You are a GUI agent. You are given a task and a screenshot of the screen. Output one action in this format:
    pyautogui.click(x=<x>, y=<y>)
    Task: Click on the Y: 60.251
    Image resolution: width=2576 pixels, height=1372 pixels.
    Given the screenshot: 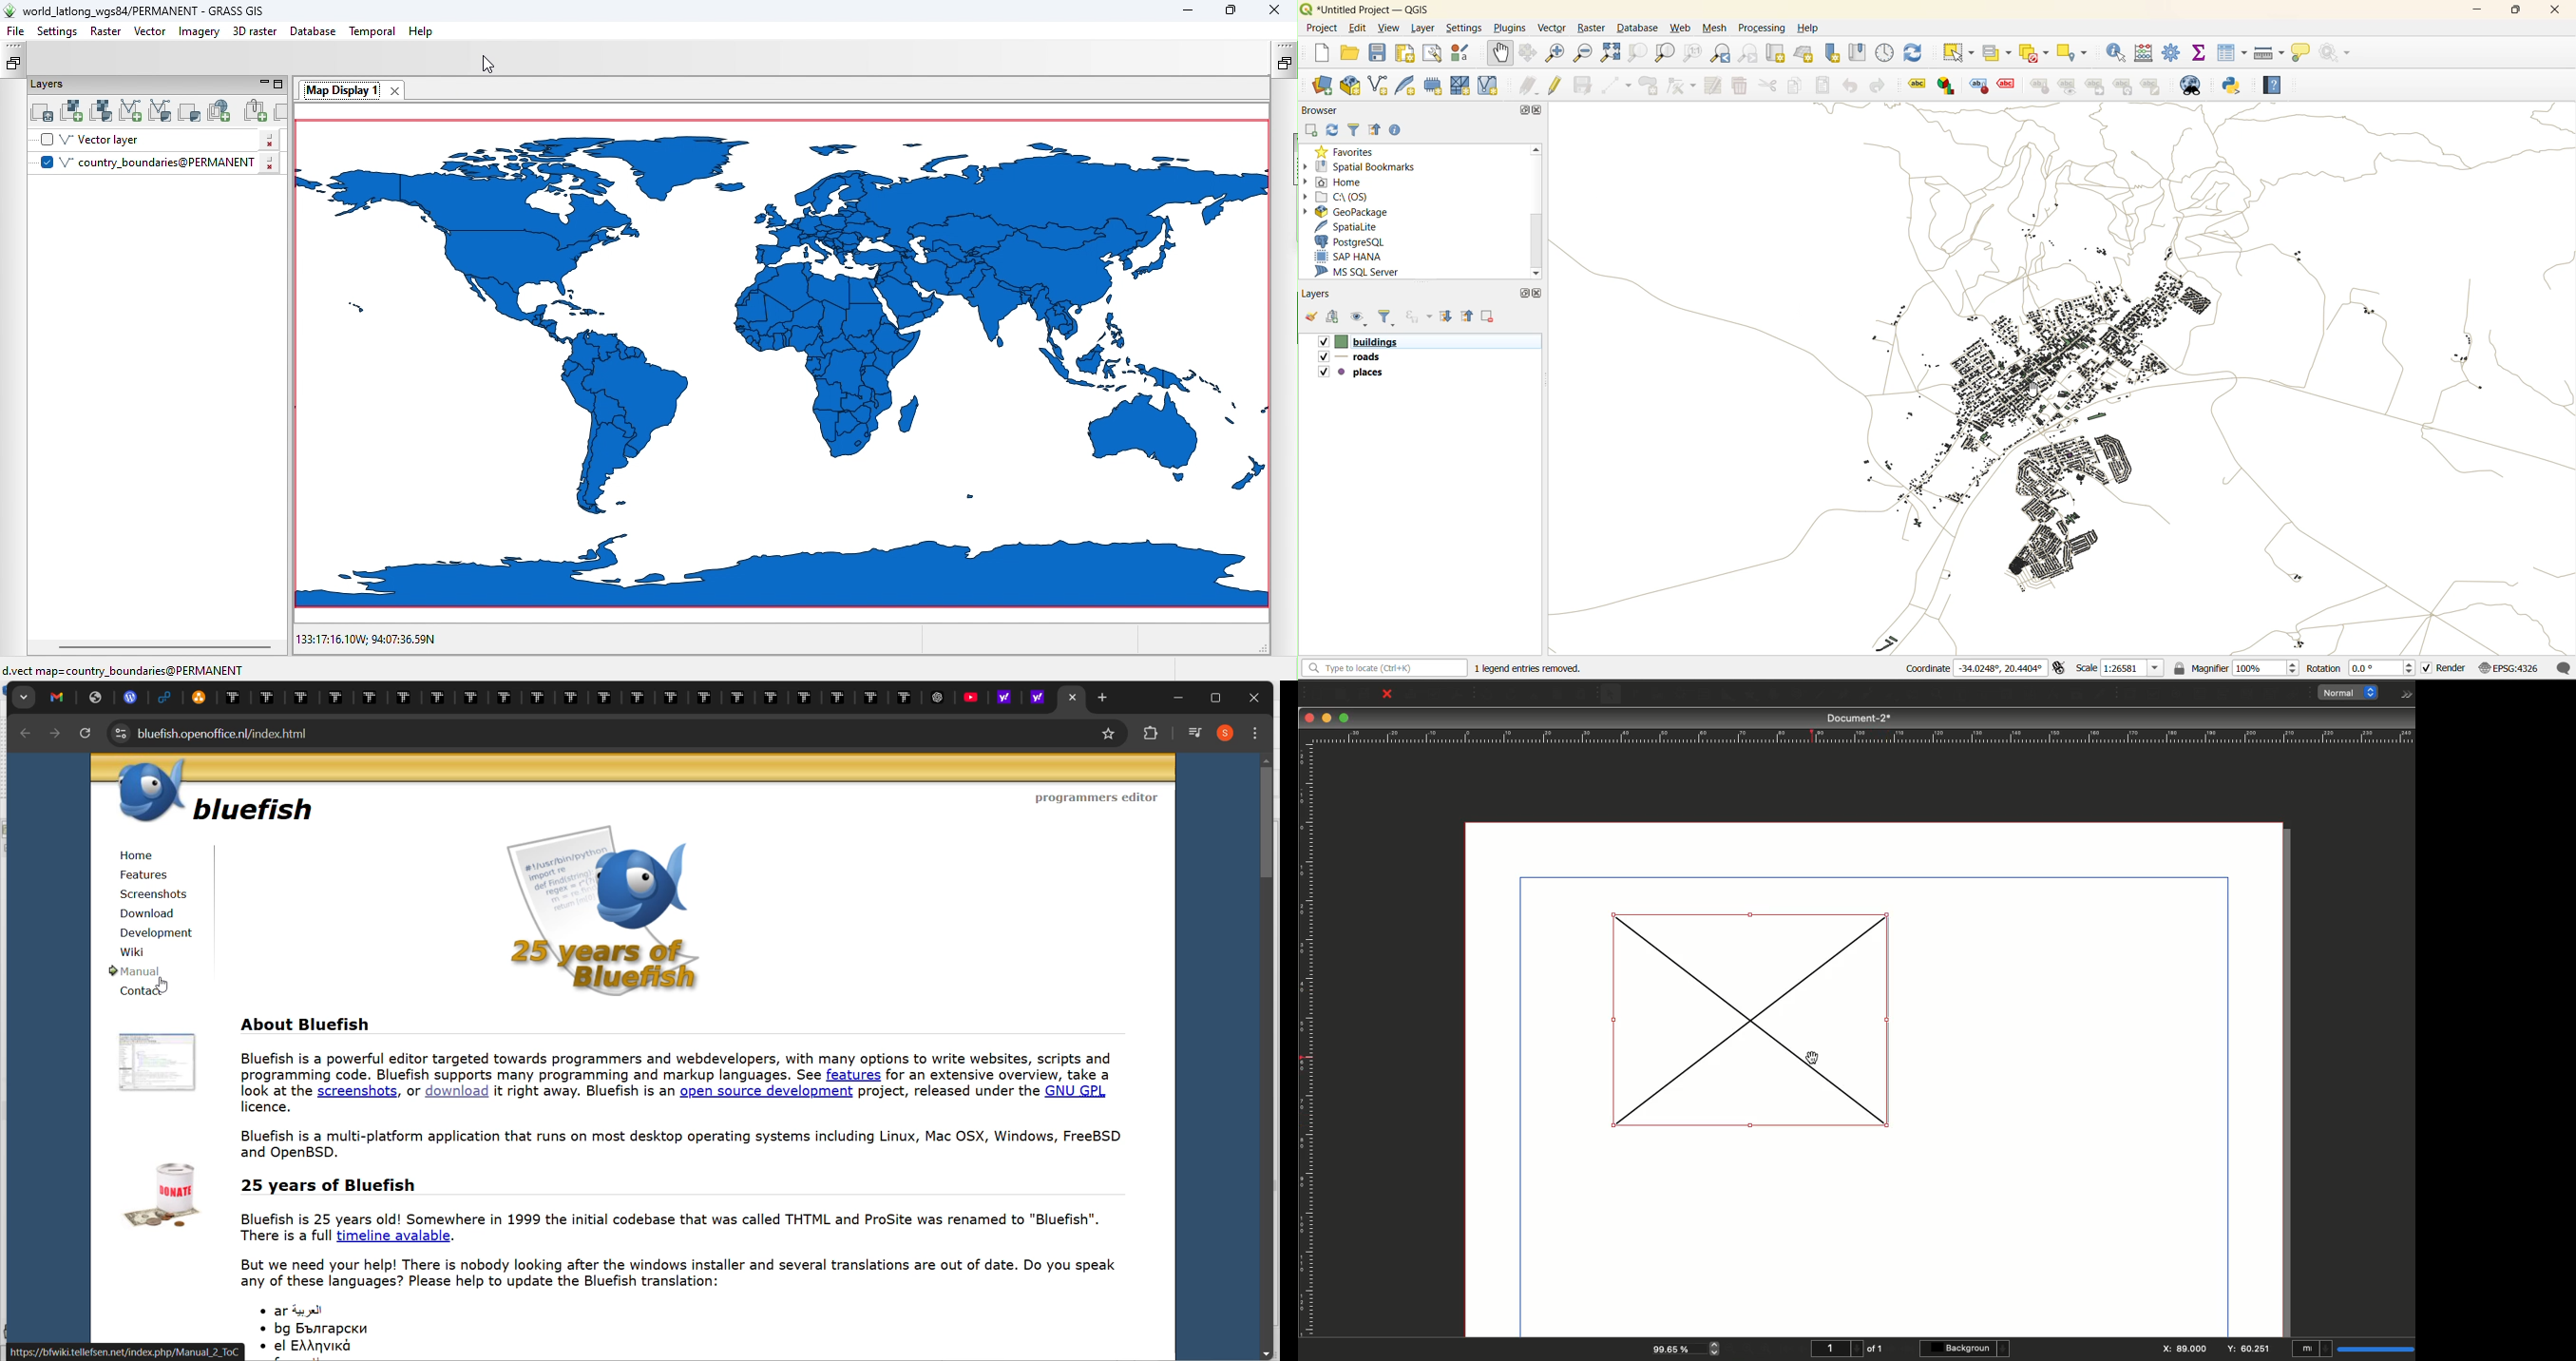 What is the action you would take?
    pyautogui.click(x=2249, y=1349)
    